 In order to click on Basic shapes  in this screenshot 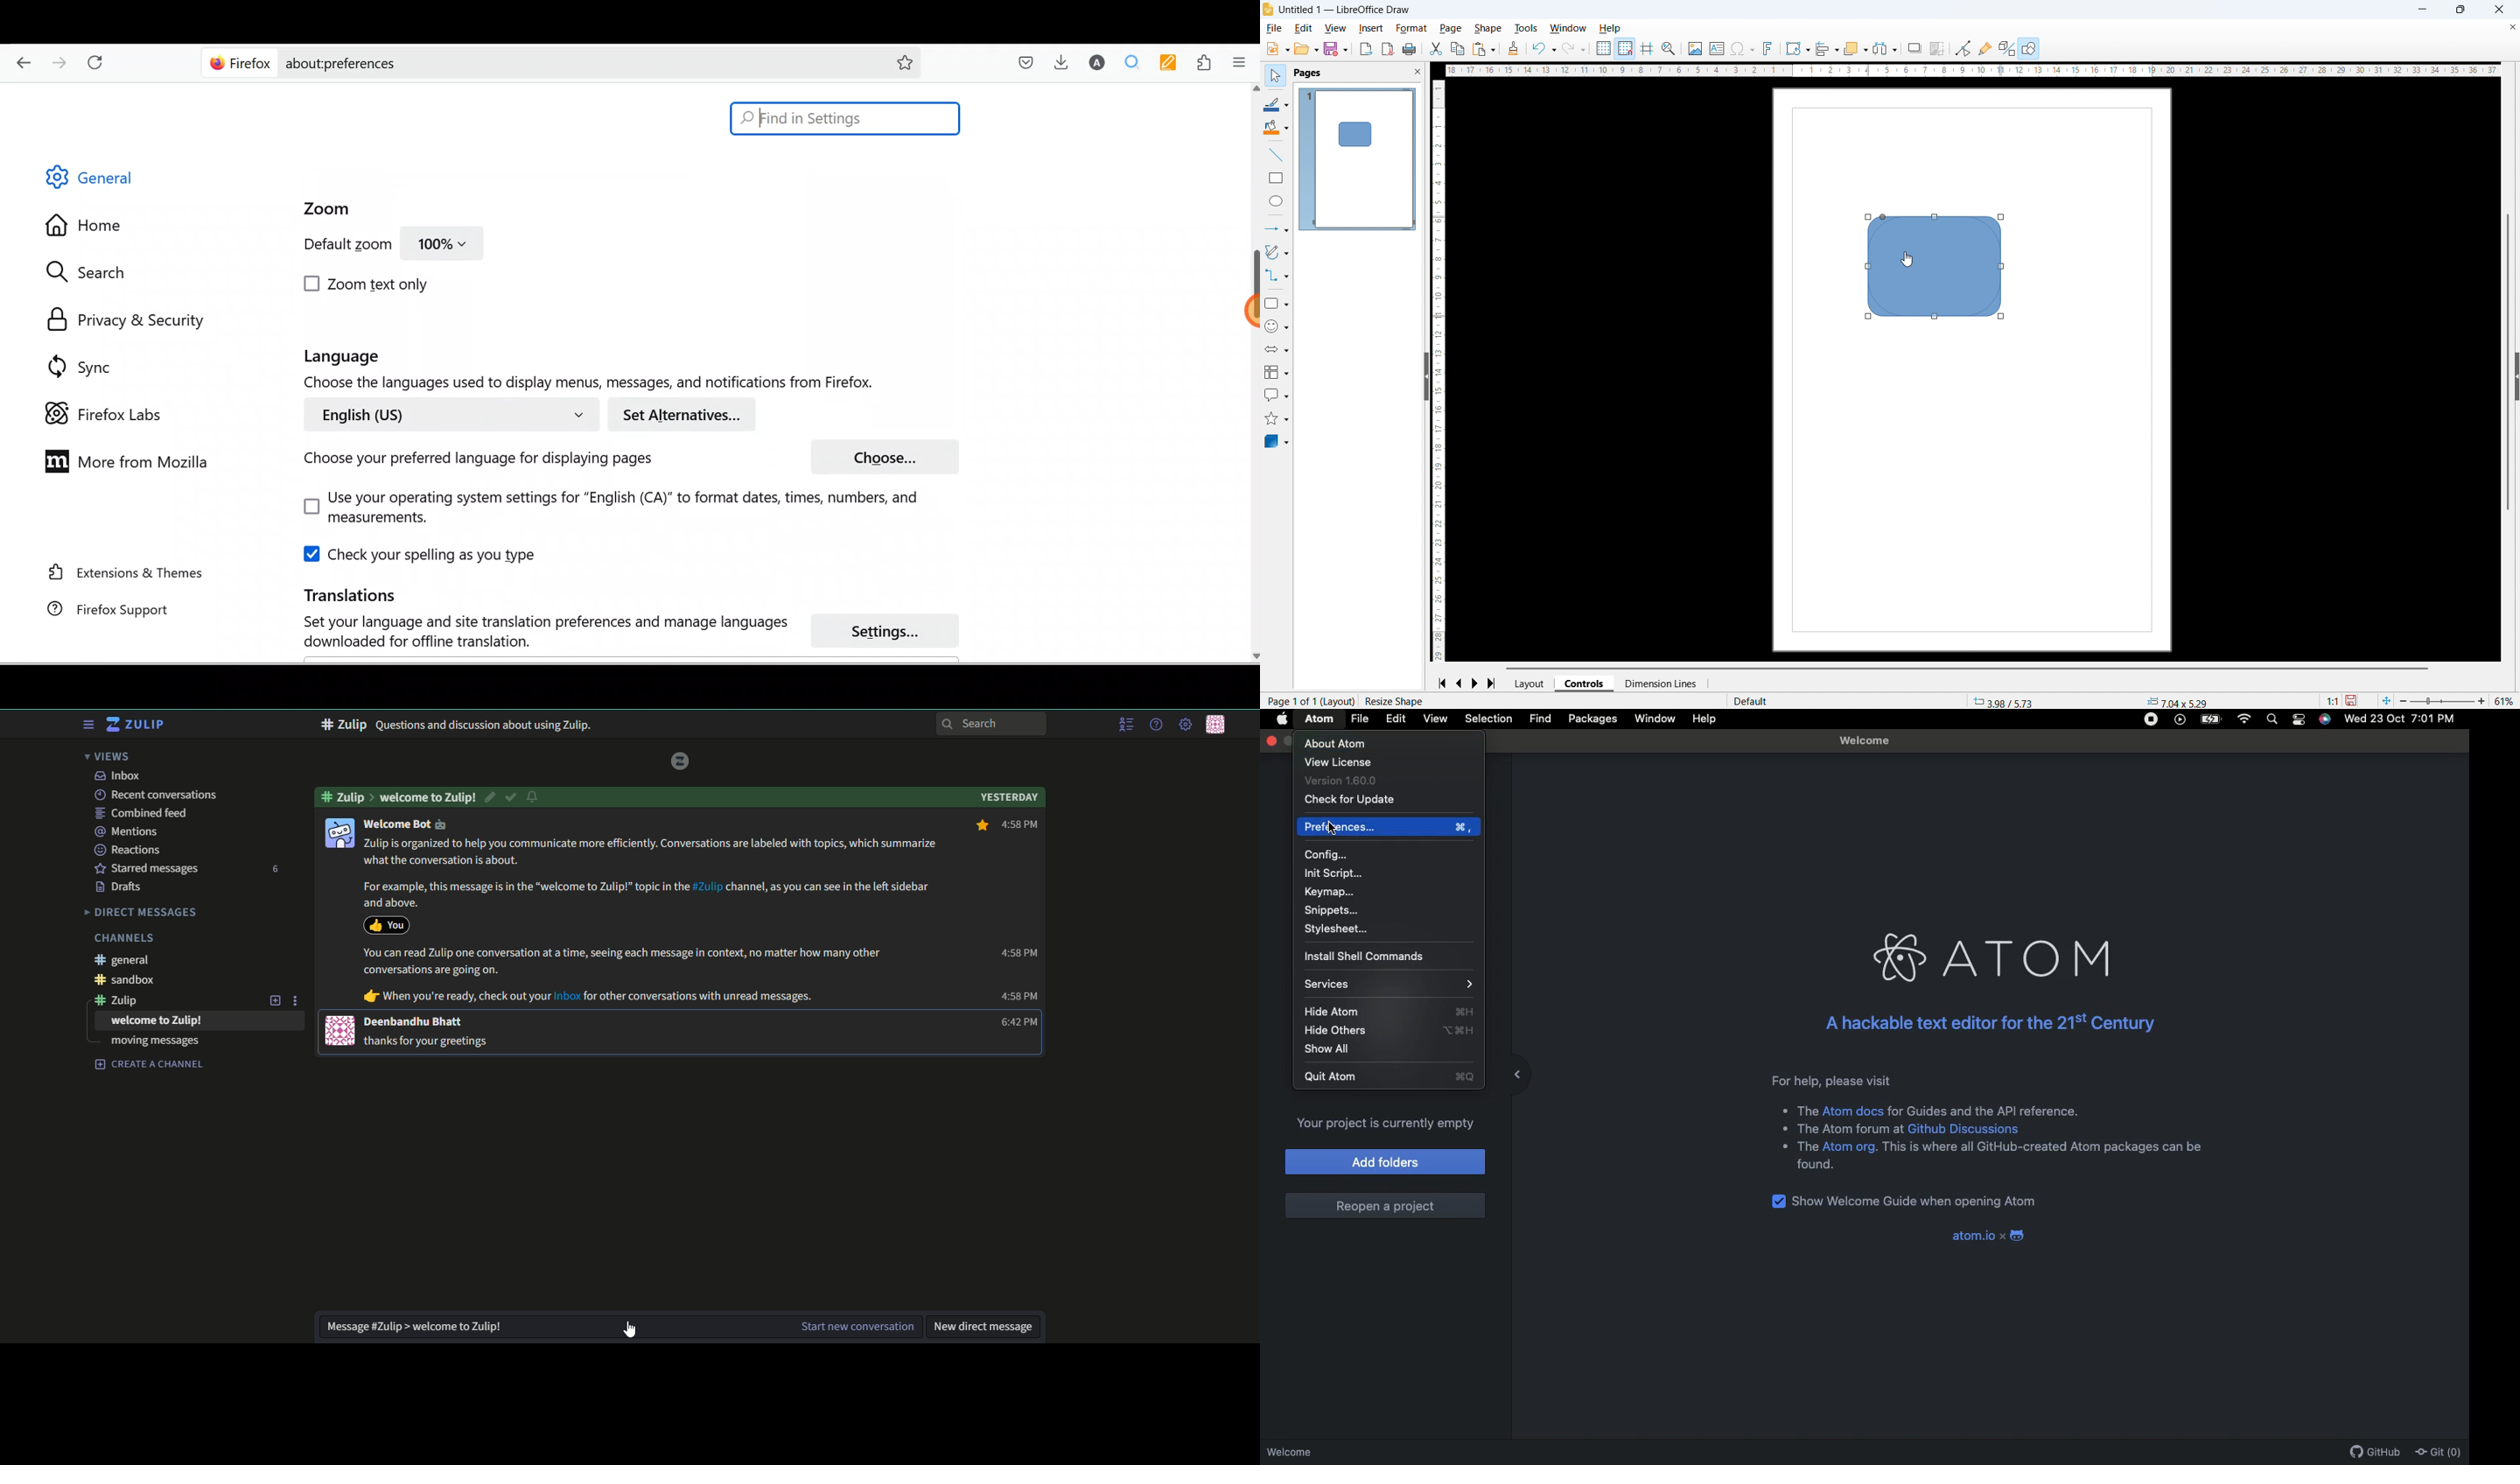, I will do `click(1276, 303)`.